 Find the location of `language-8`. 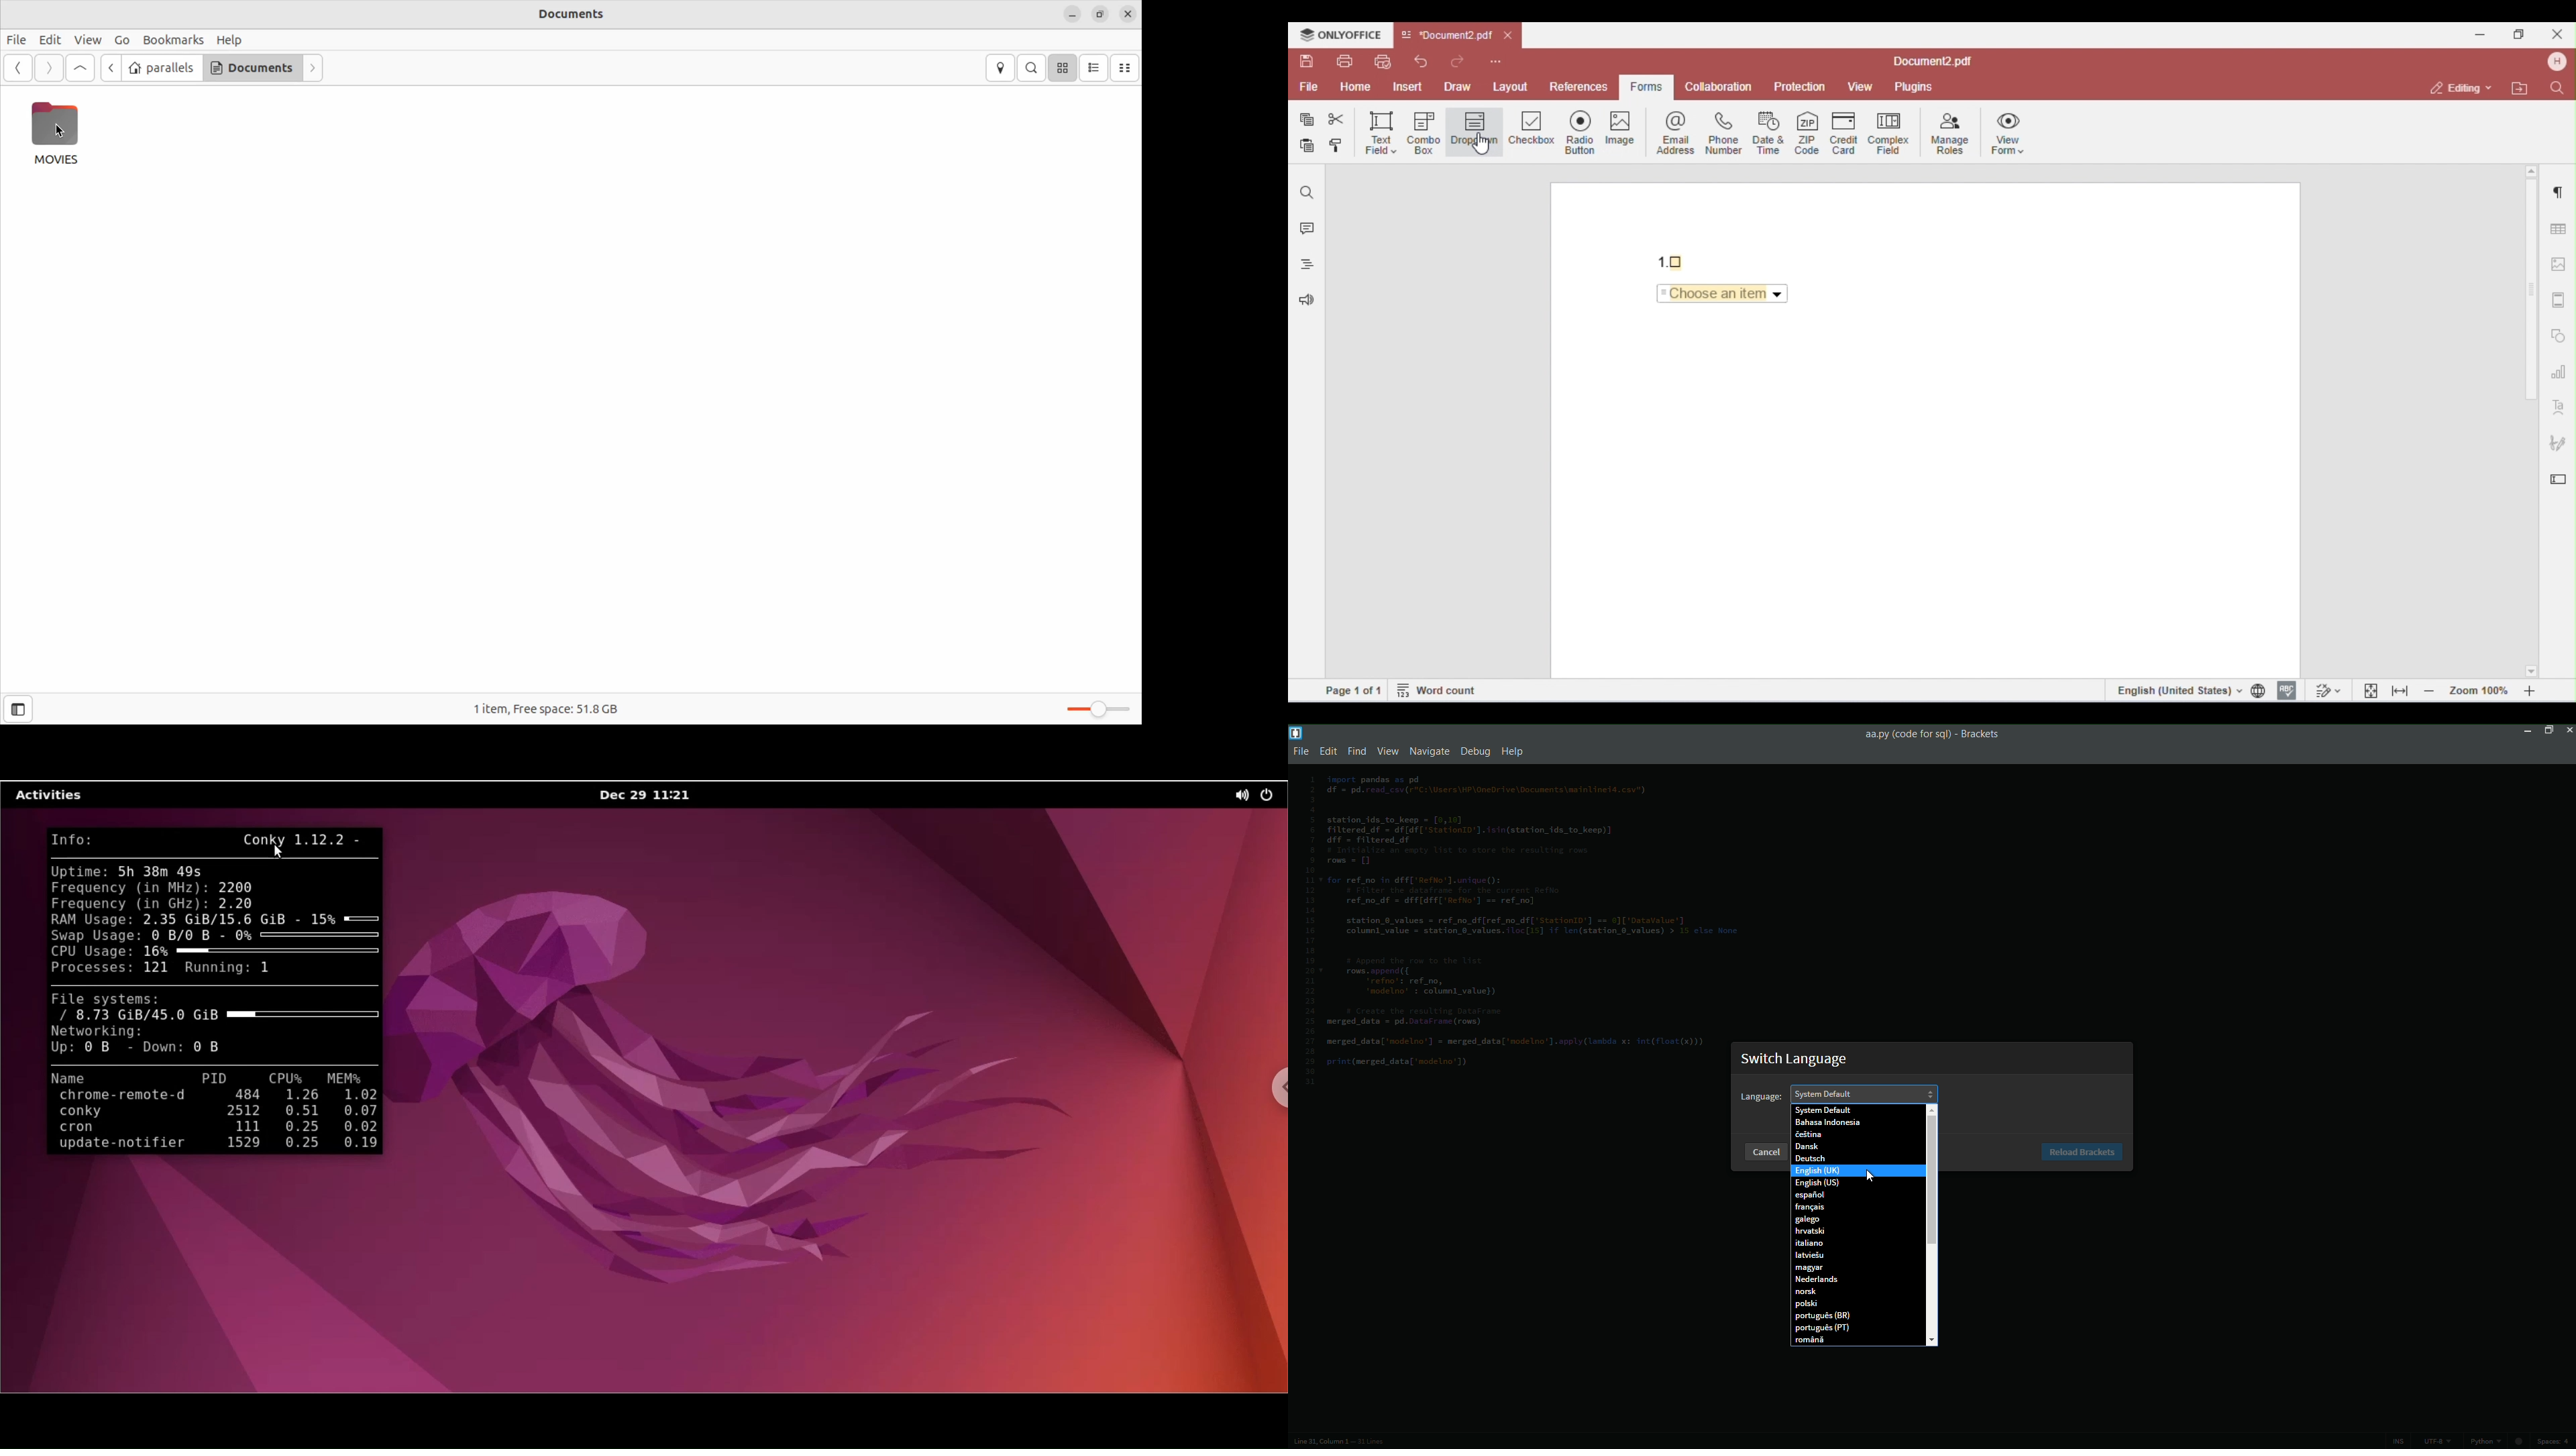

language-8 is located at coordinates (1809, 1207).